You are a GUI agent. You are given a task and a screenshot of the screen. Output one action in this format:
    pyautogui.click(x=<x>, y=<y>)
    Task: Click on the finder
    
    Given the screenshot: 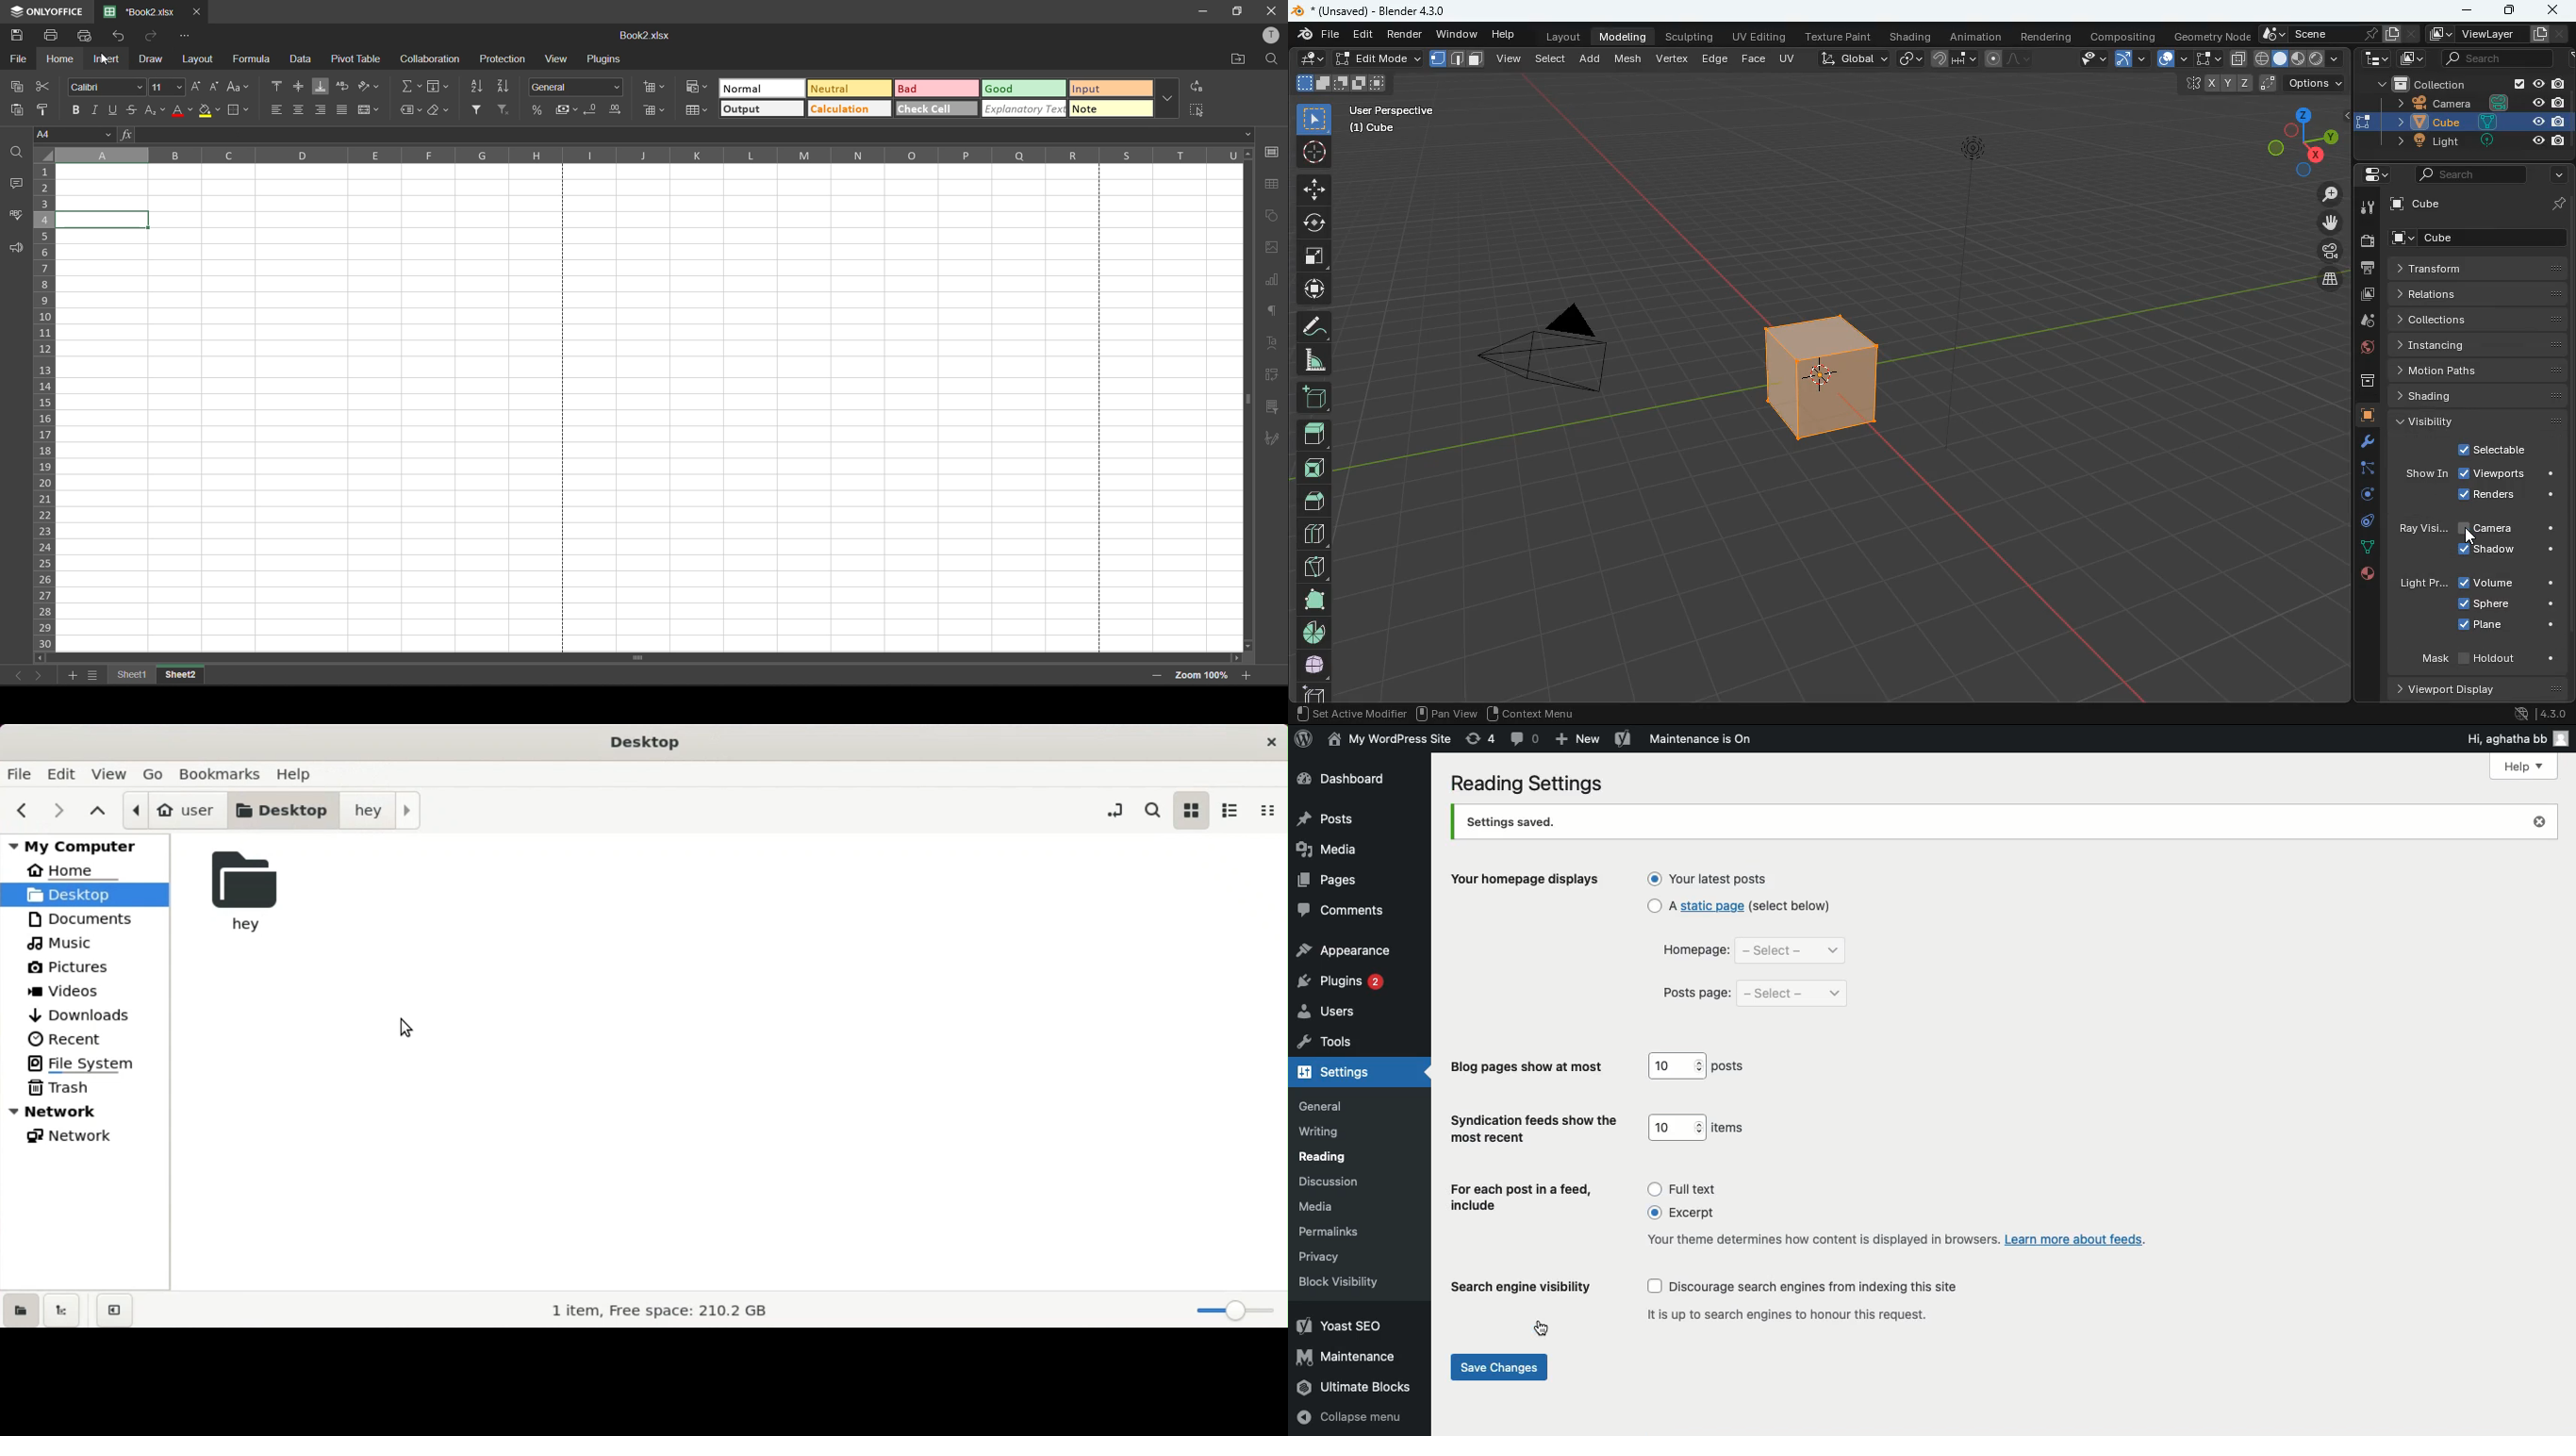 What is the action you would take?
    pyautogui.click(x=1317, y=36)
    